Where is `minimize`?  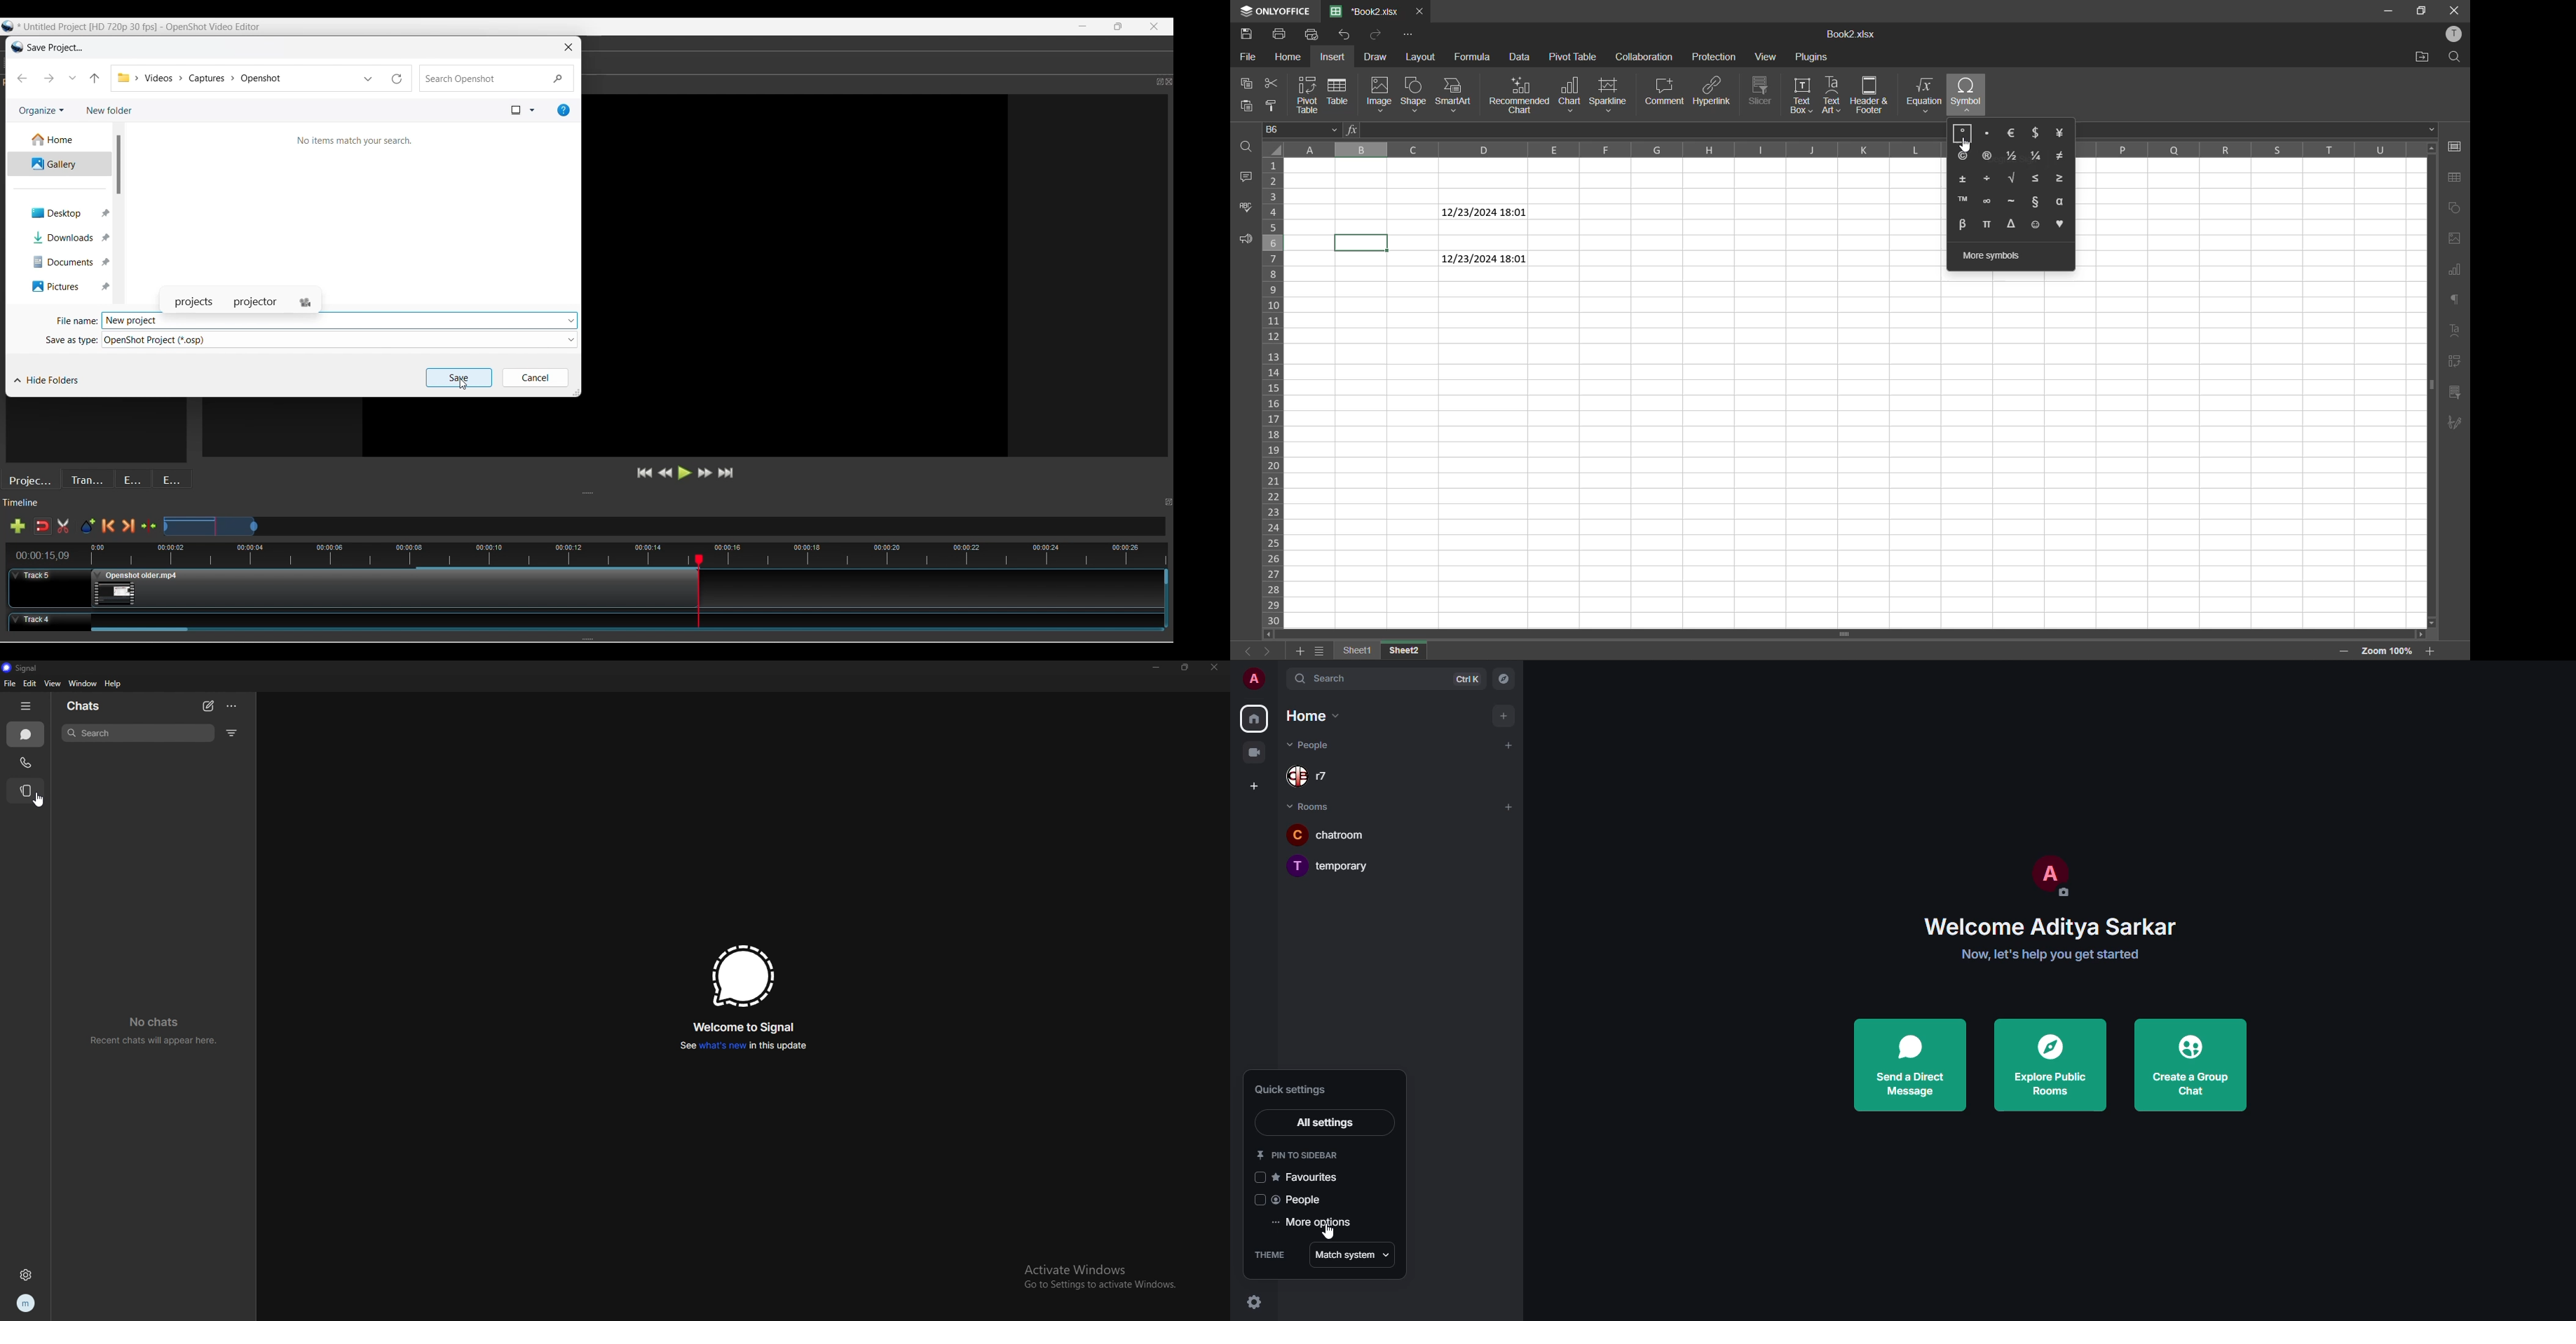
minimize is located at coordinates (1157, 668).